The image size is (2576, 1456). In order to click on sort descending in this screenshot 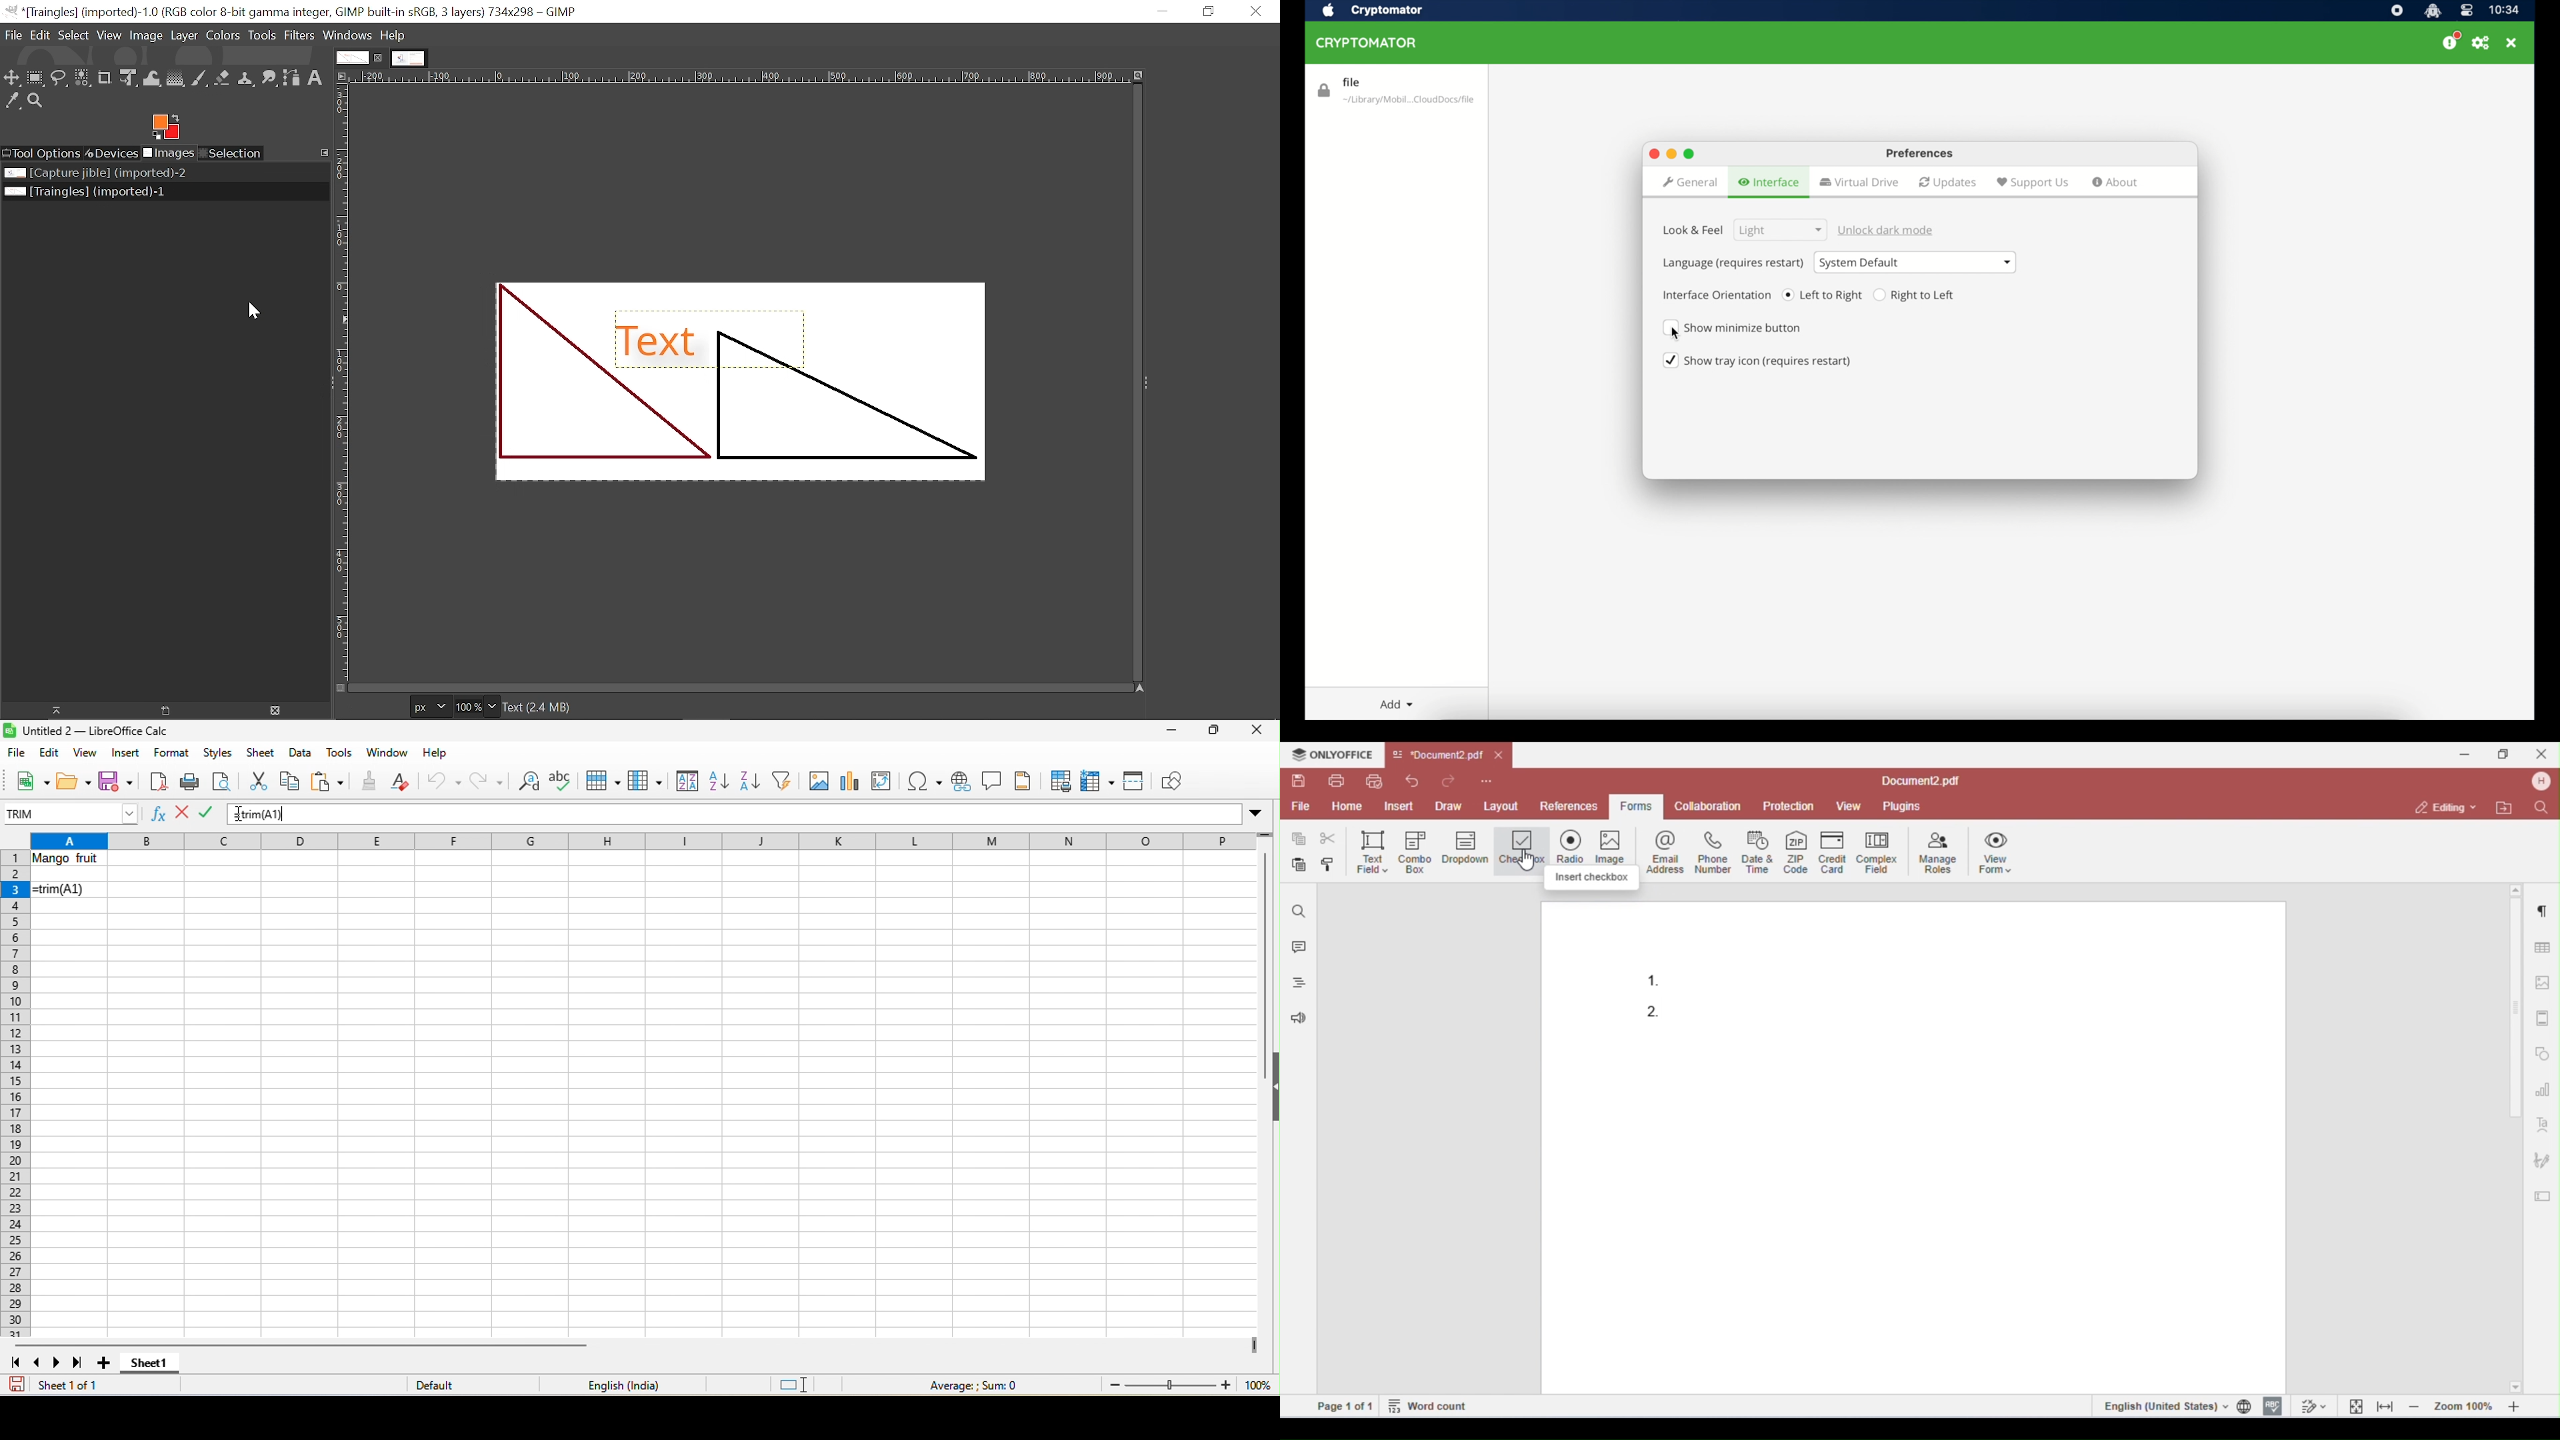, I will do `click(750, 783)`.